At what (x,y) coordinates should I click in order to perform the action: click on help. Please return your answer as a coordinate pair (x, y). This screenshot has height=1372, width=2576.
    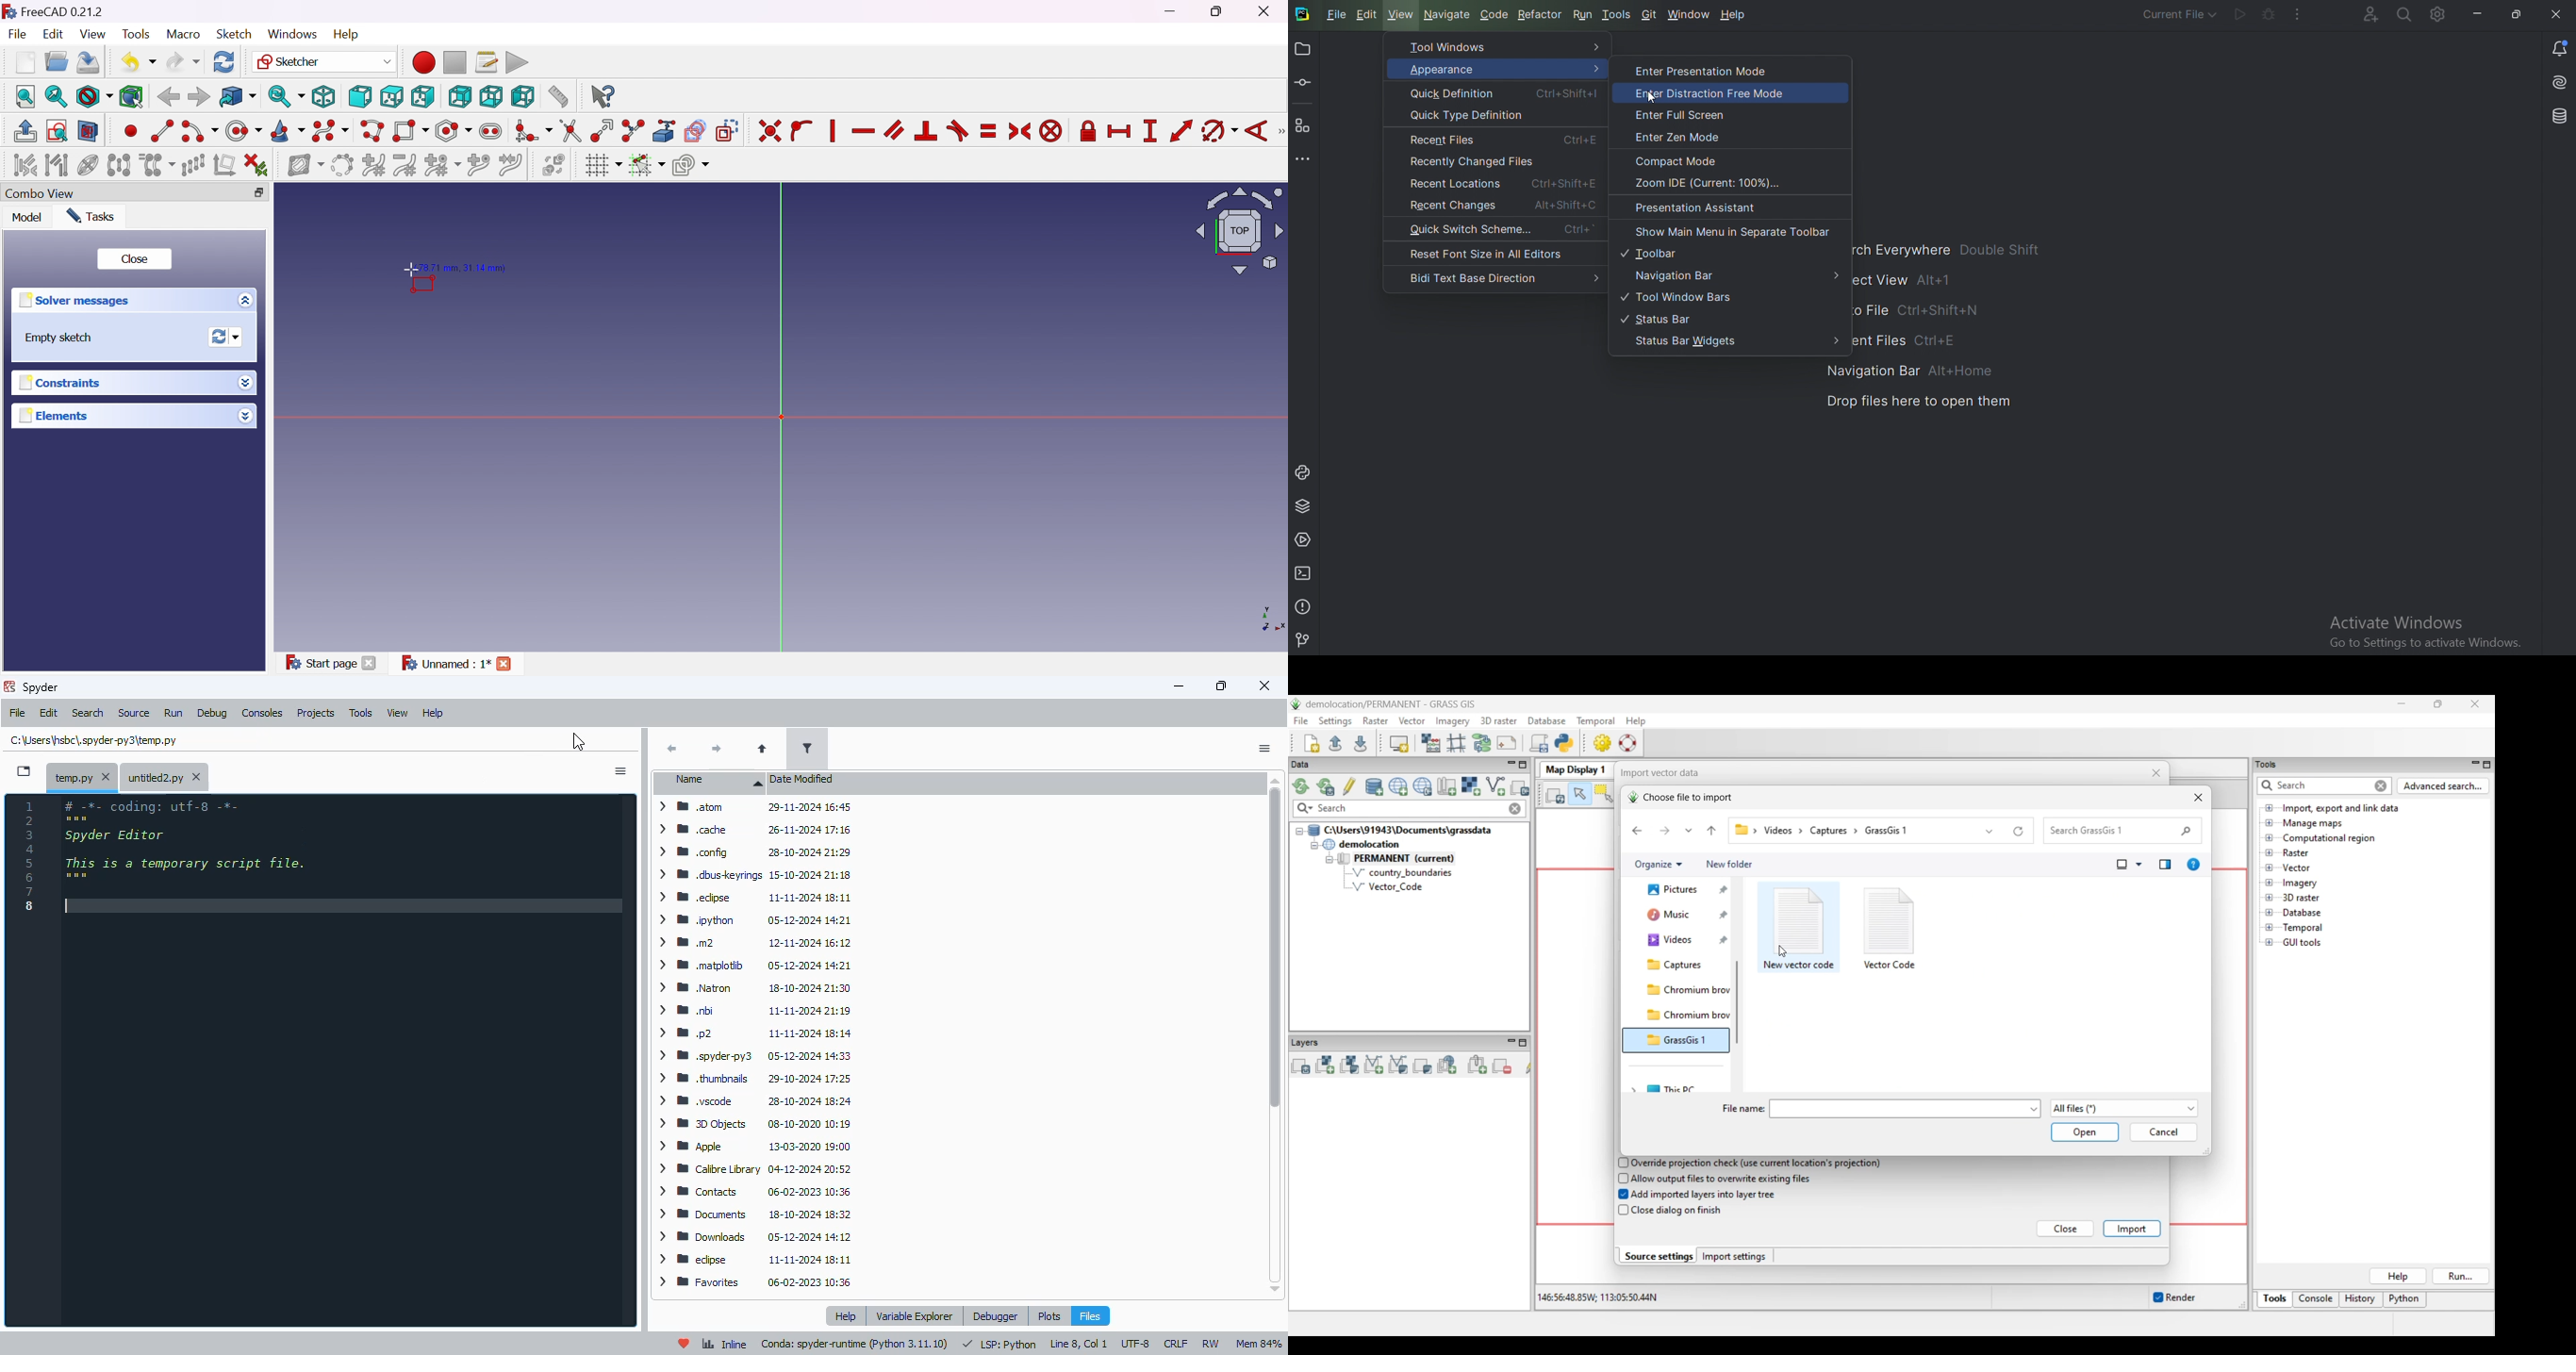
    Looking at the image, I should click on (432, 713).